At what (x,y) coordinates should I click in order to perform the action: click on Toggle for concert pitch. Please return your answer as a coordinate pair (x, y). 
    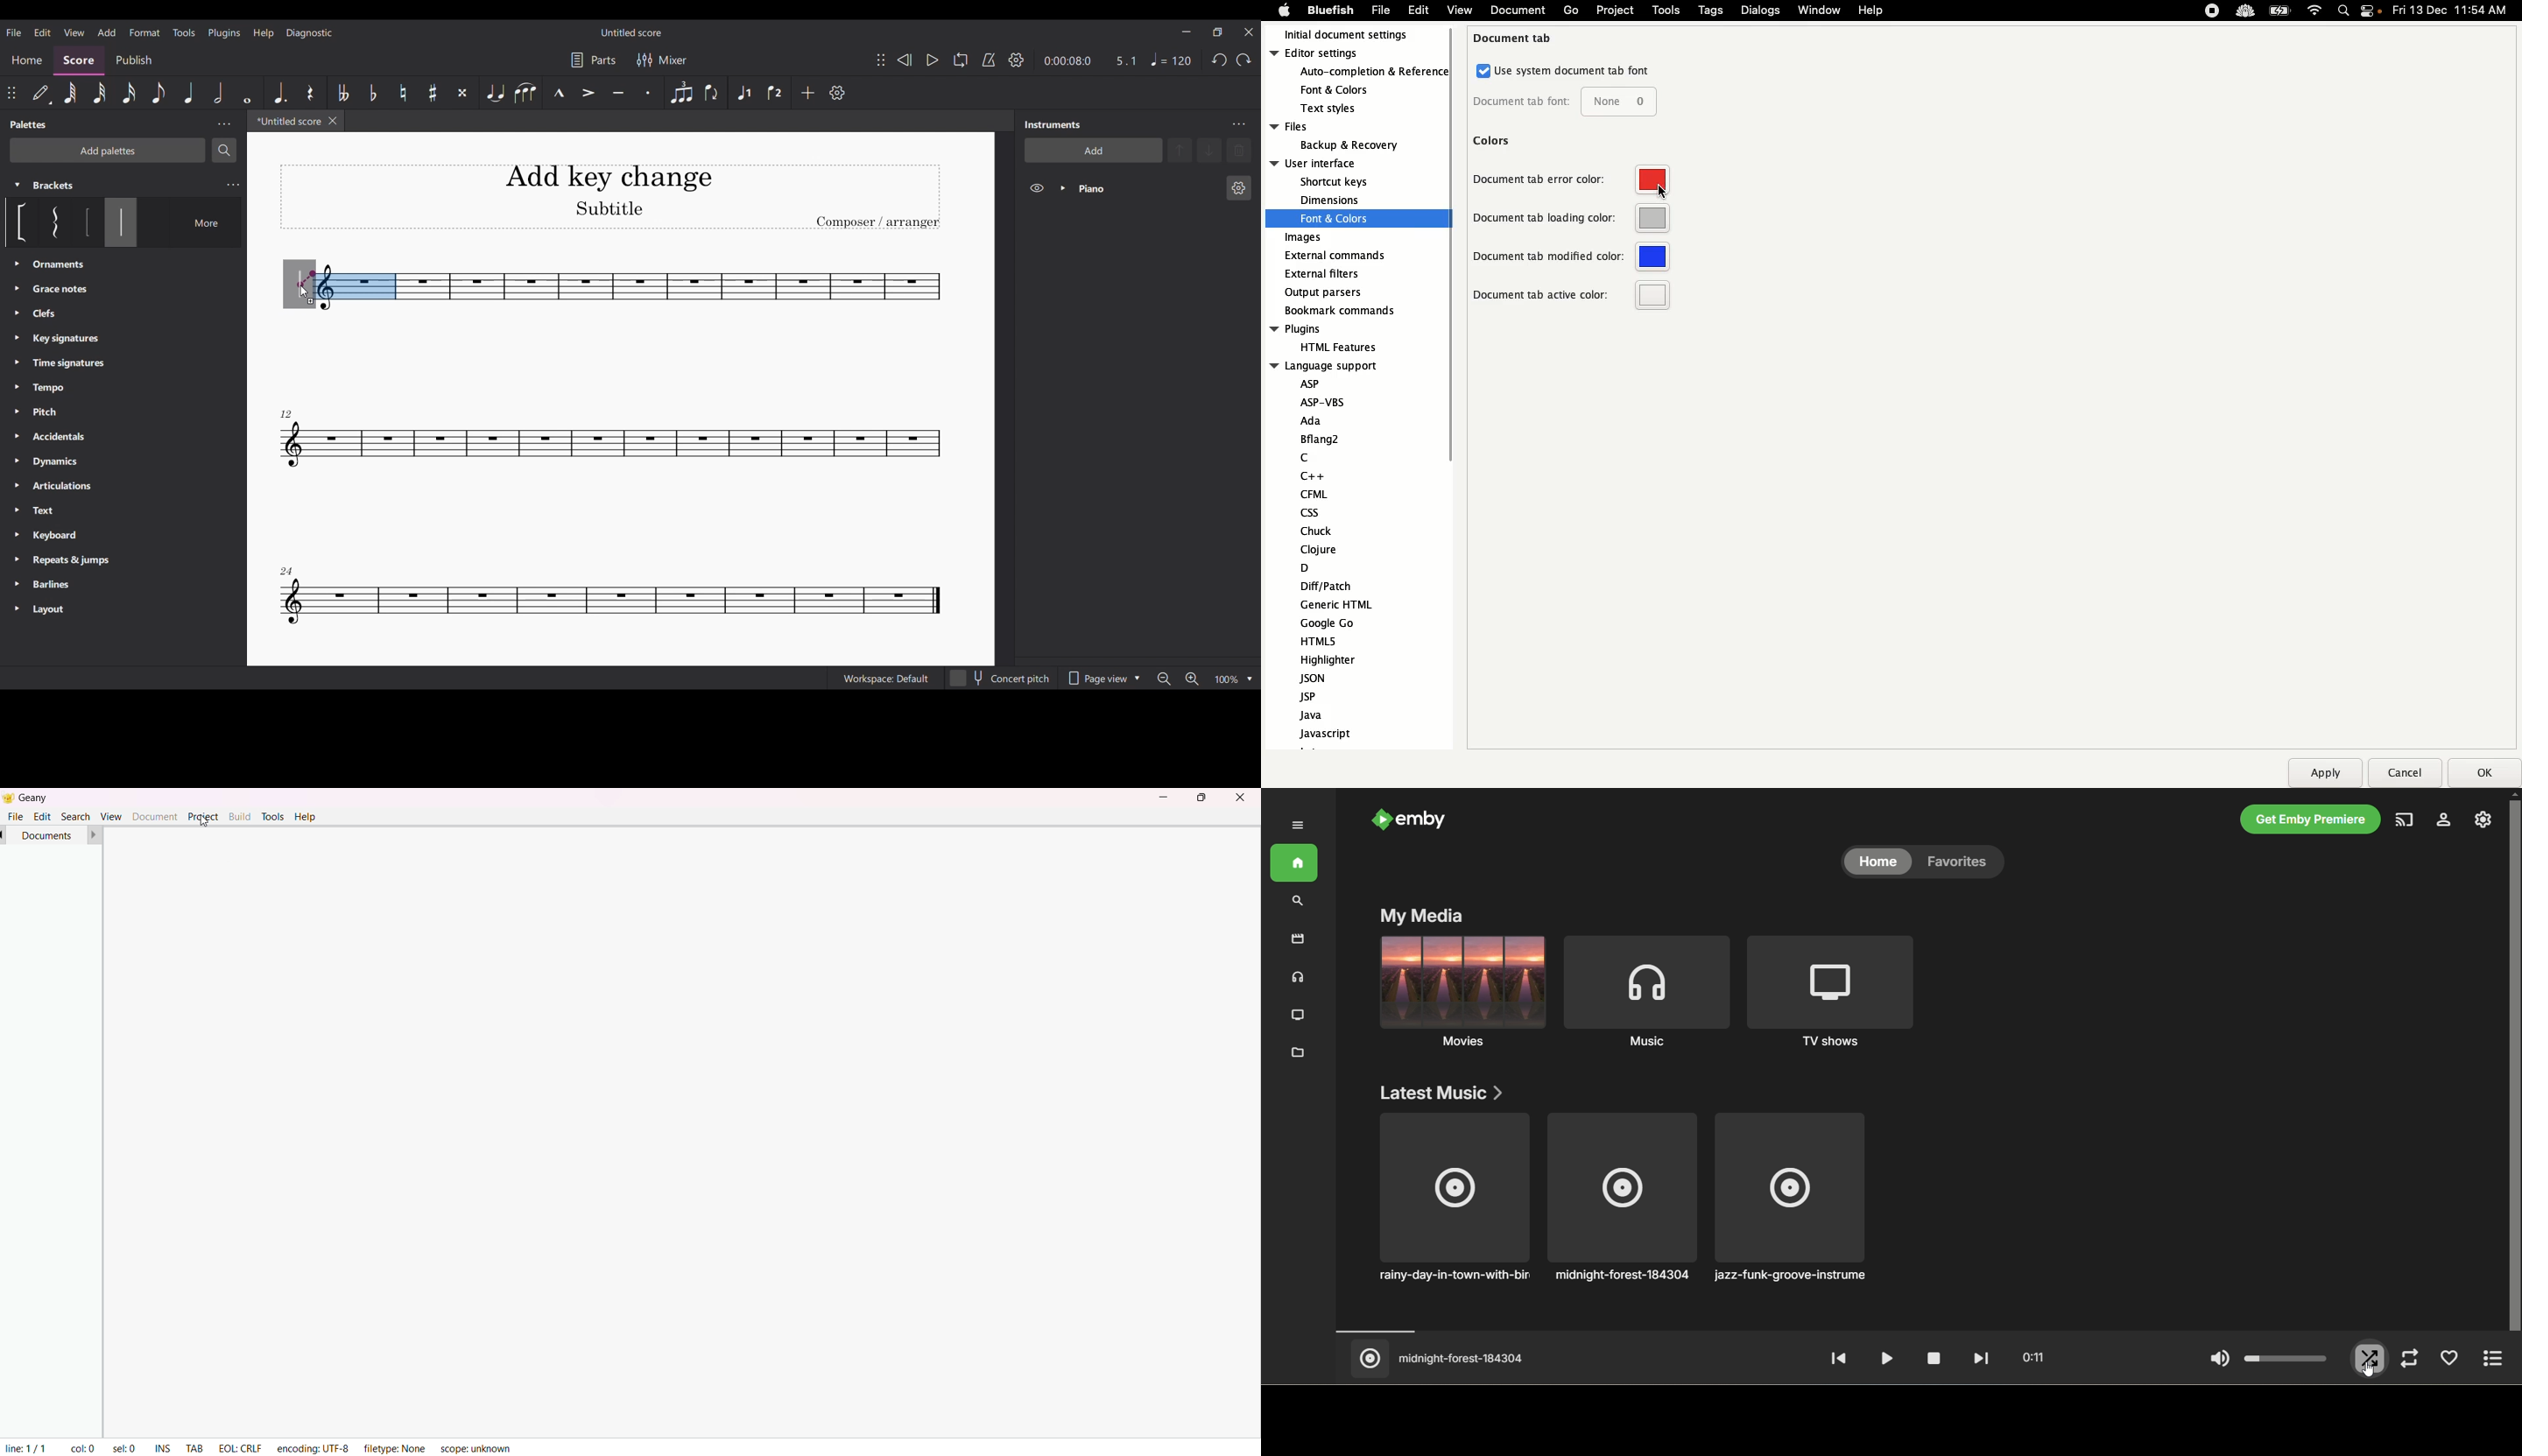
    Looking at the image, I should click on (1000, 678).